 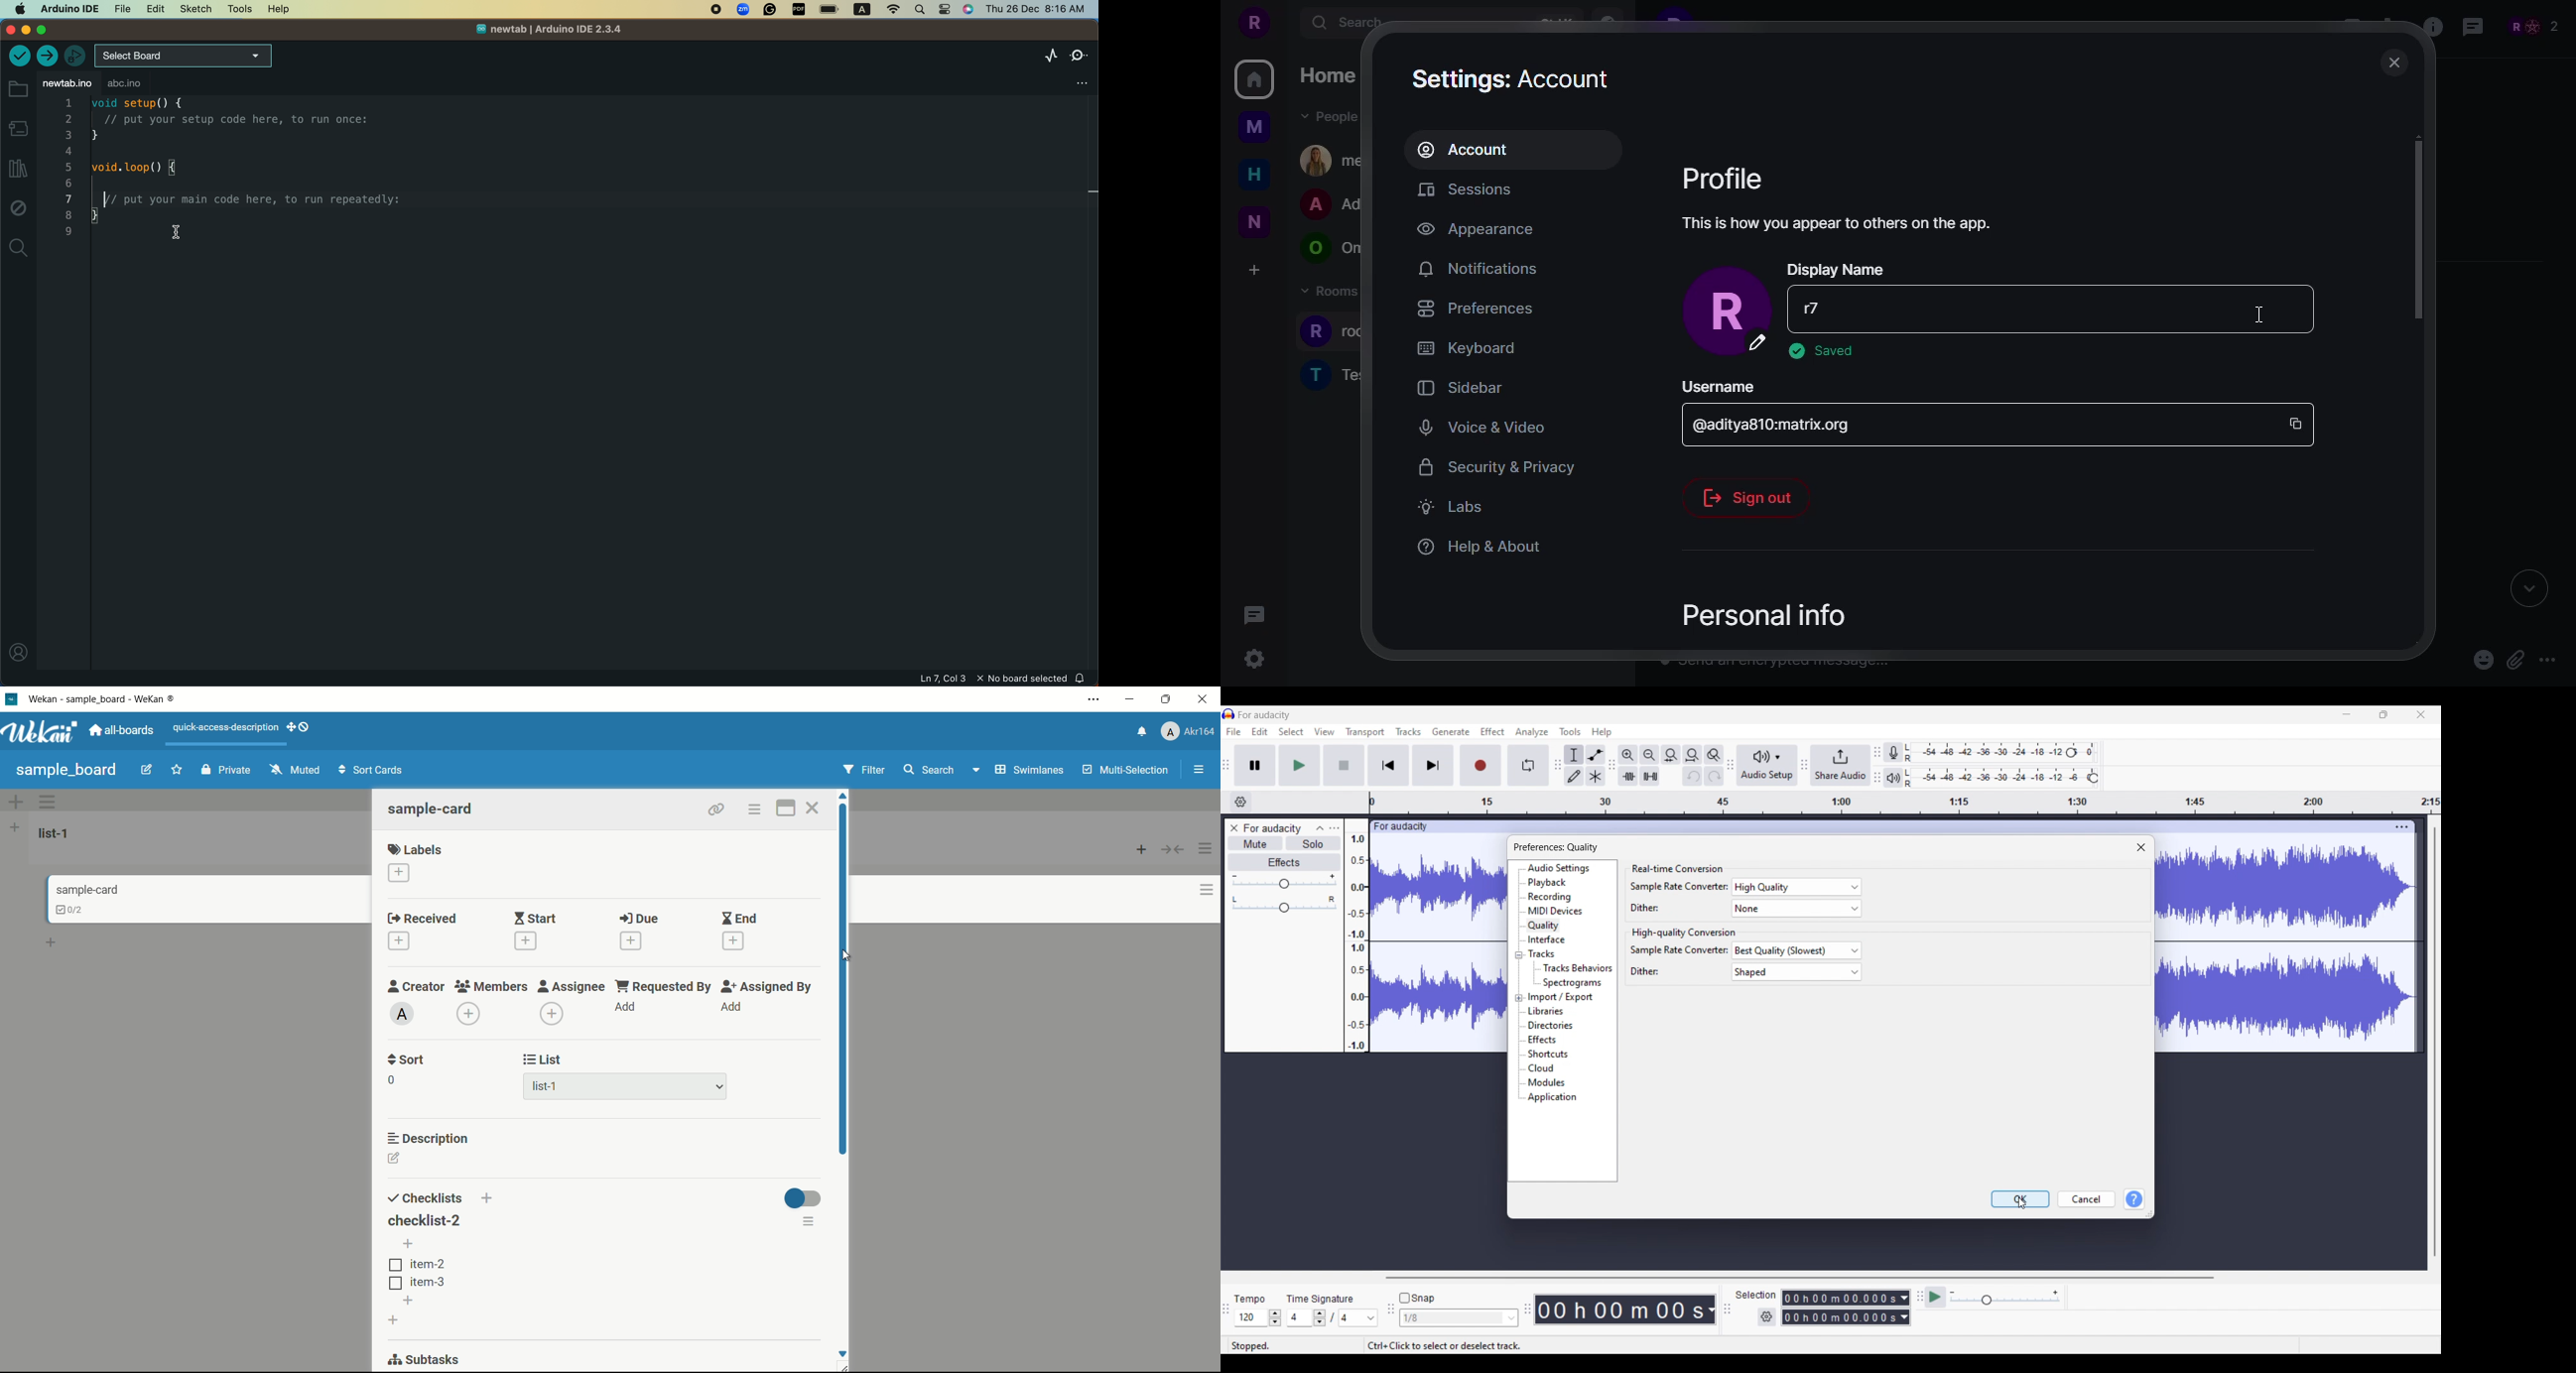 What do you see at coordinates (1542, 1068) in the screenshot?
I see `Cloud` at bounding box center [1542, 1068].